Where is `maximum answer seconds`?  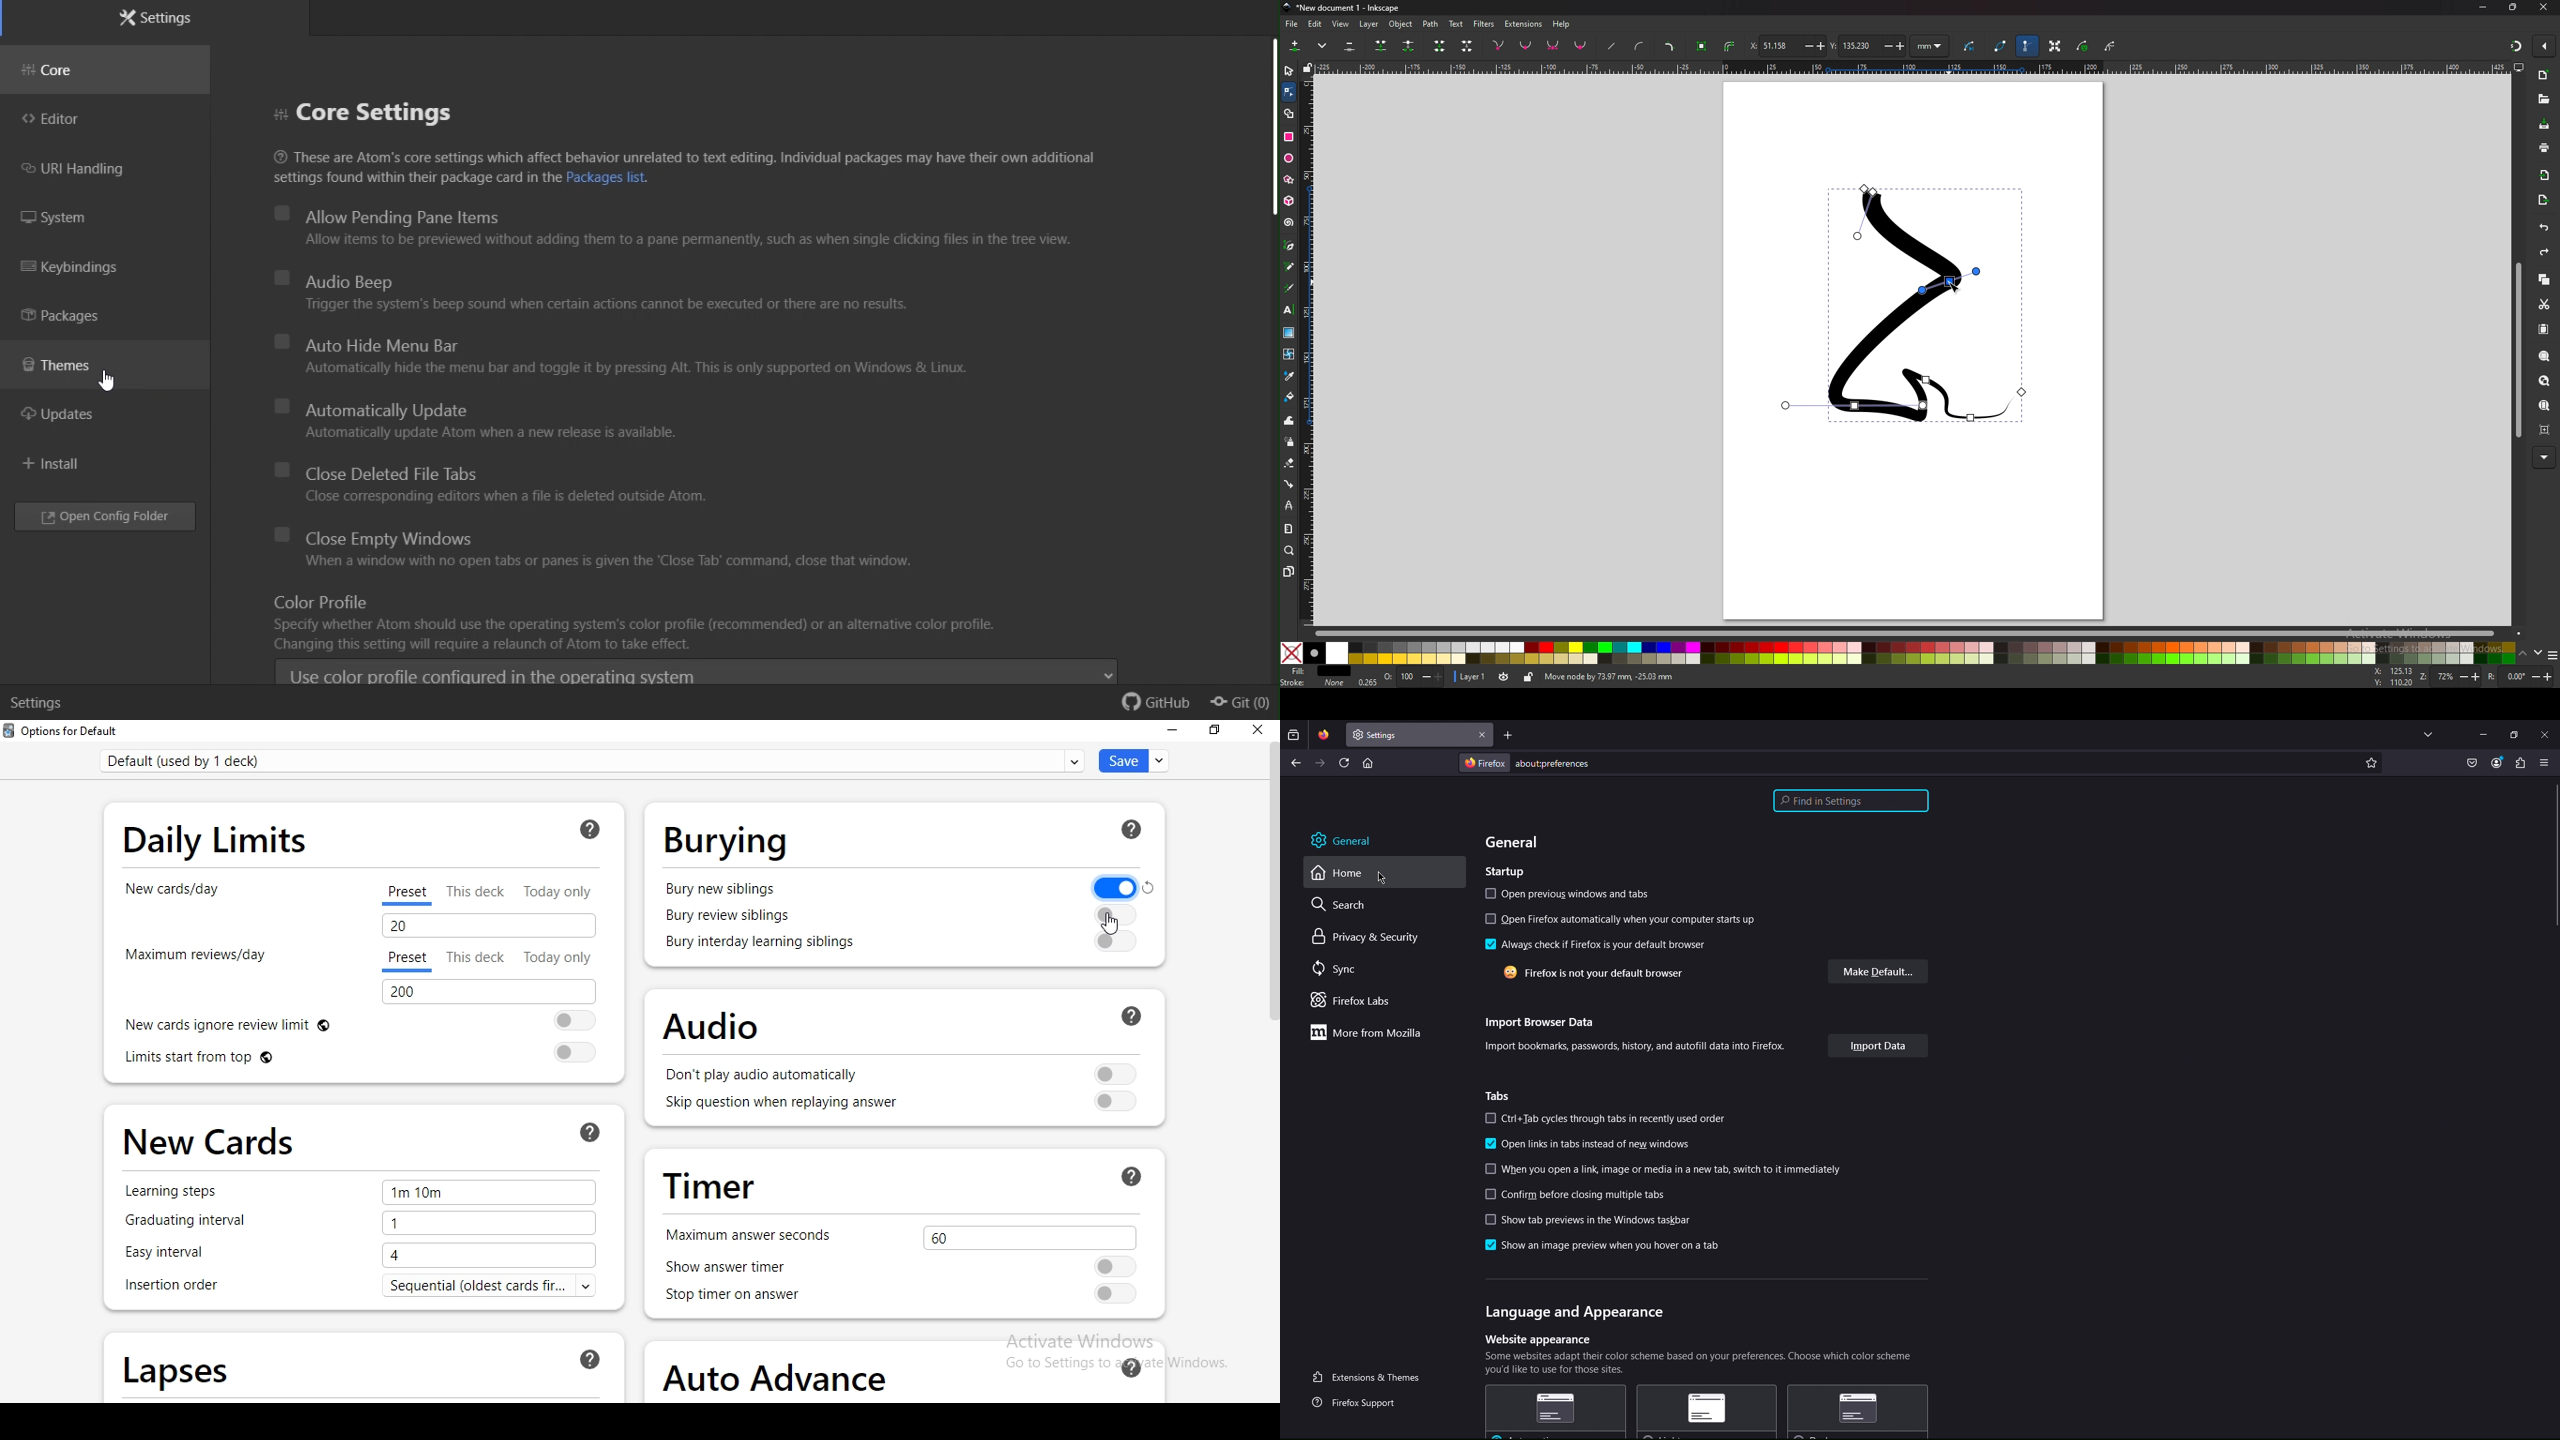 maximum answer seconds is located at coordinates (748, 1235).